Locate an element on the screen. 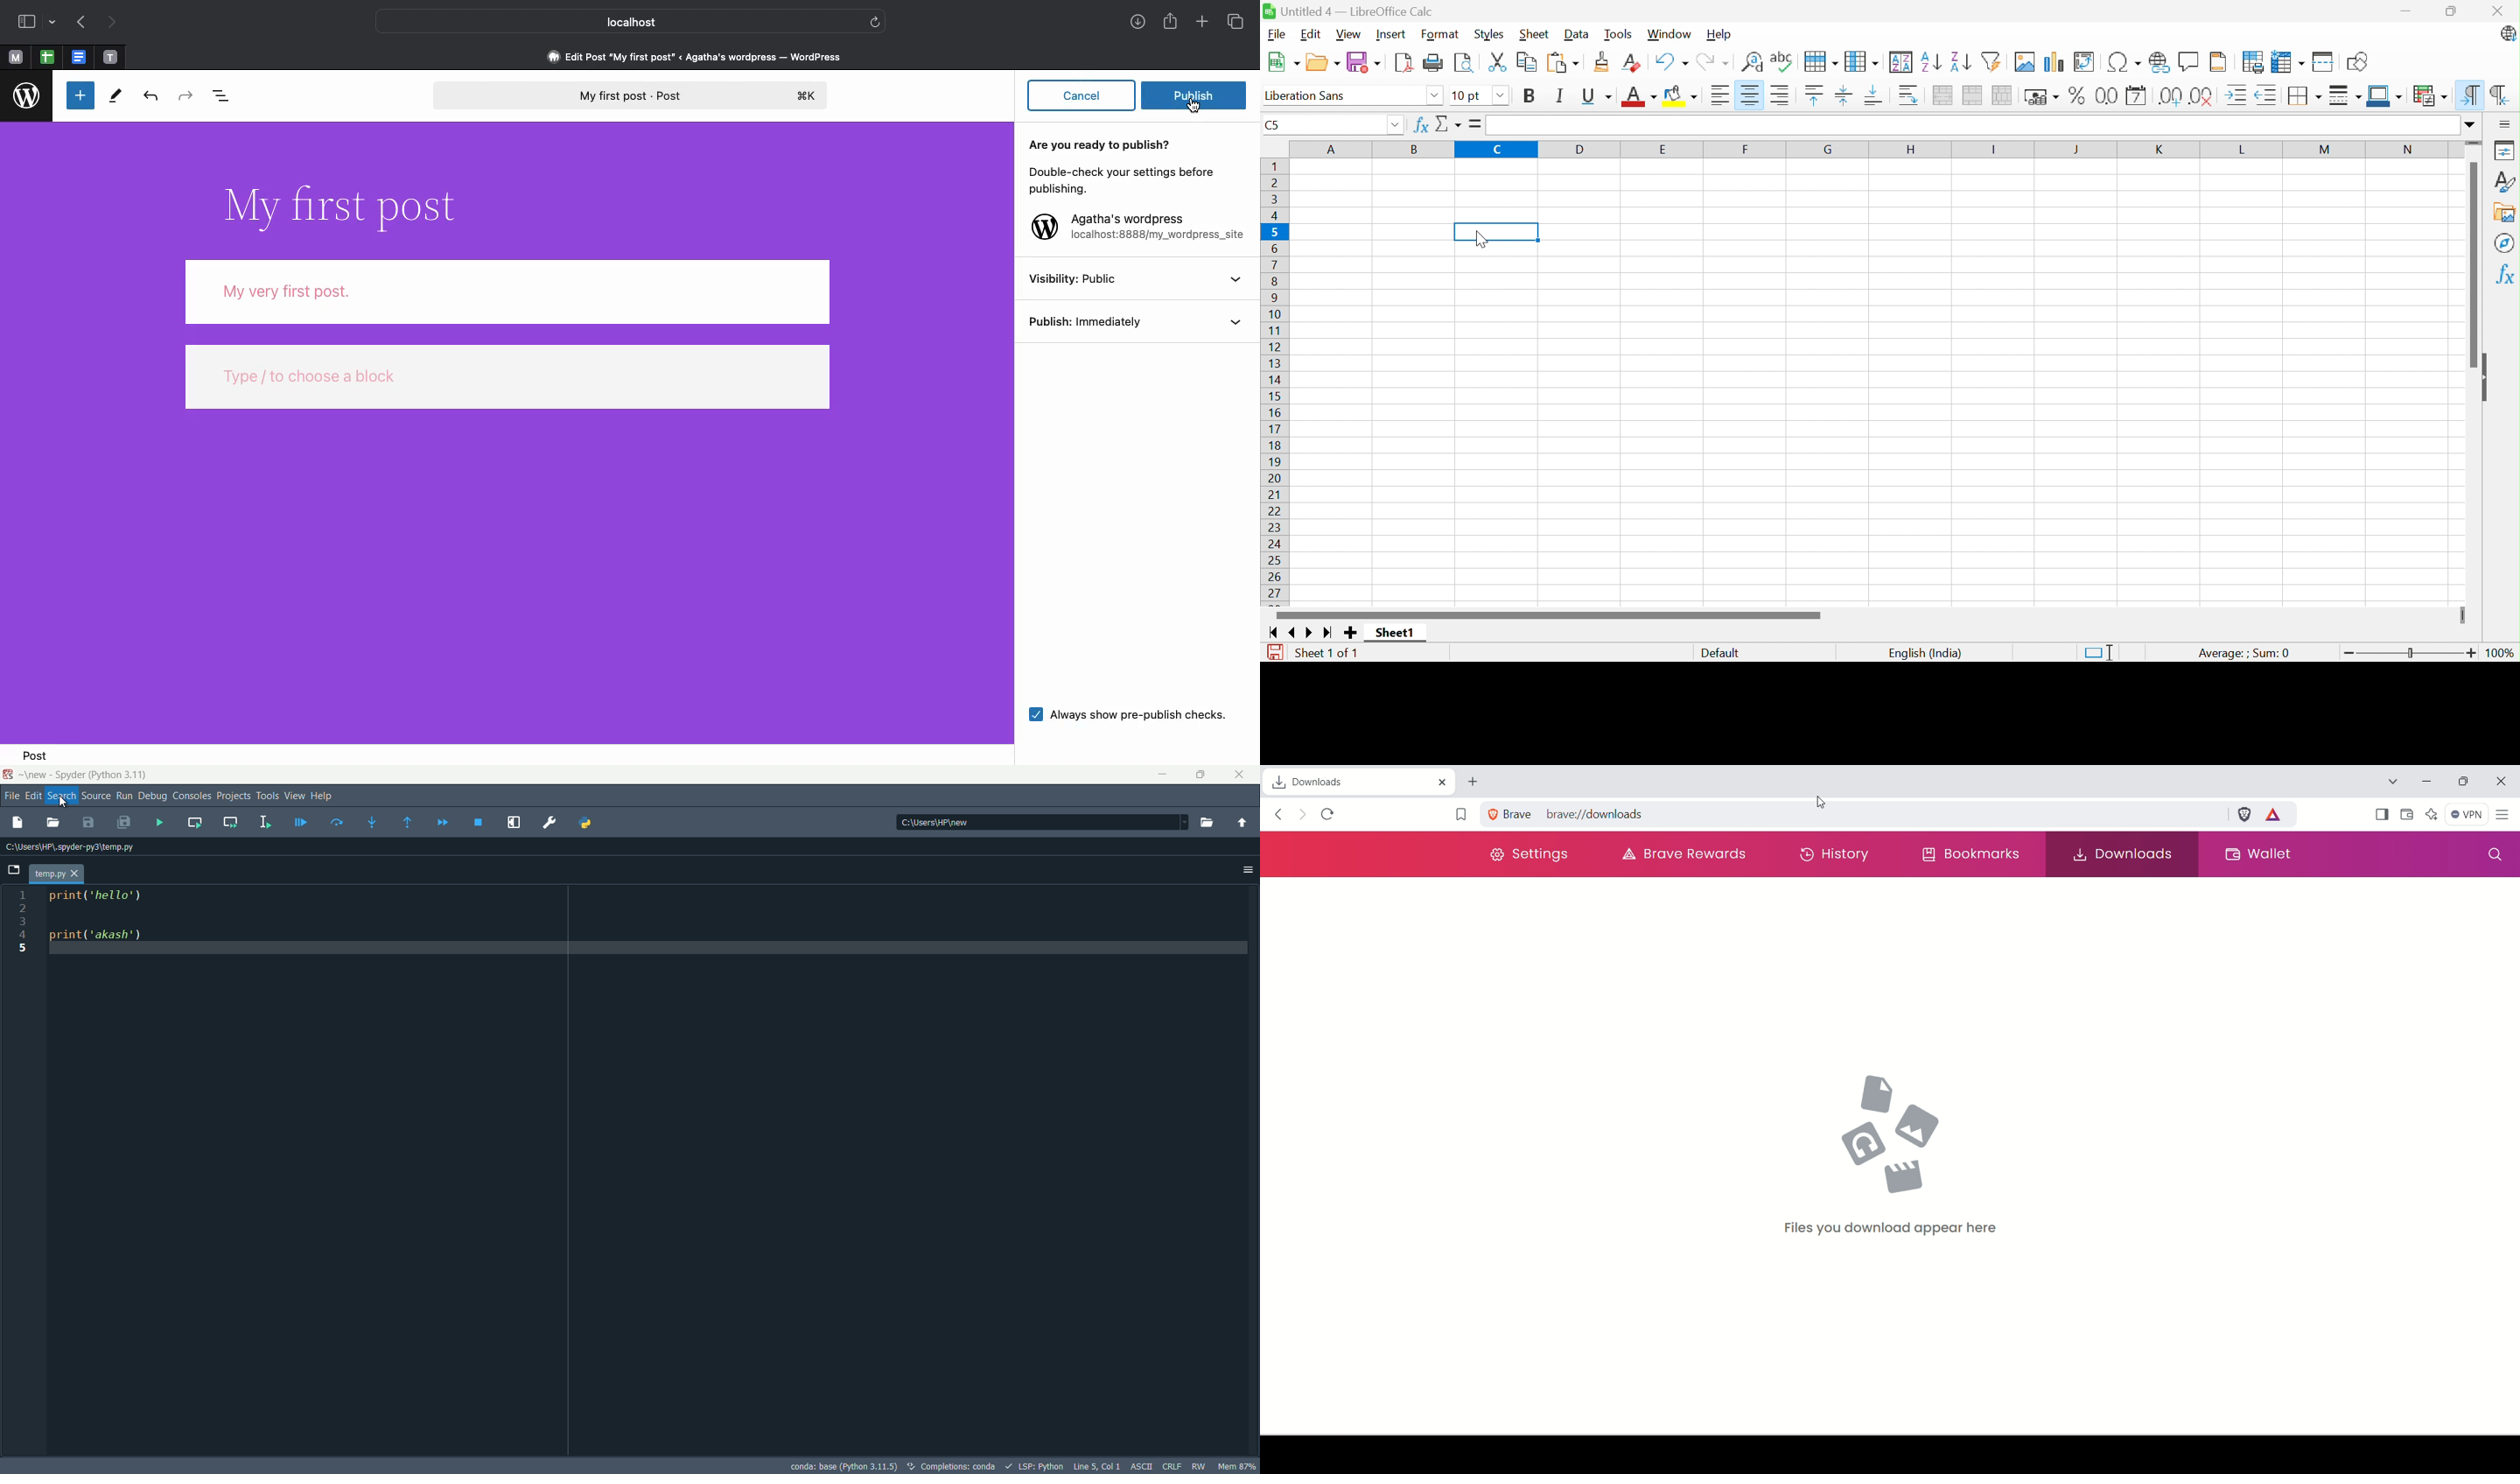  Standard Selection. Click to change selection mode. is located at coordinates (2098, 651).